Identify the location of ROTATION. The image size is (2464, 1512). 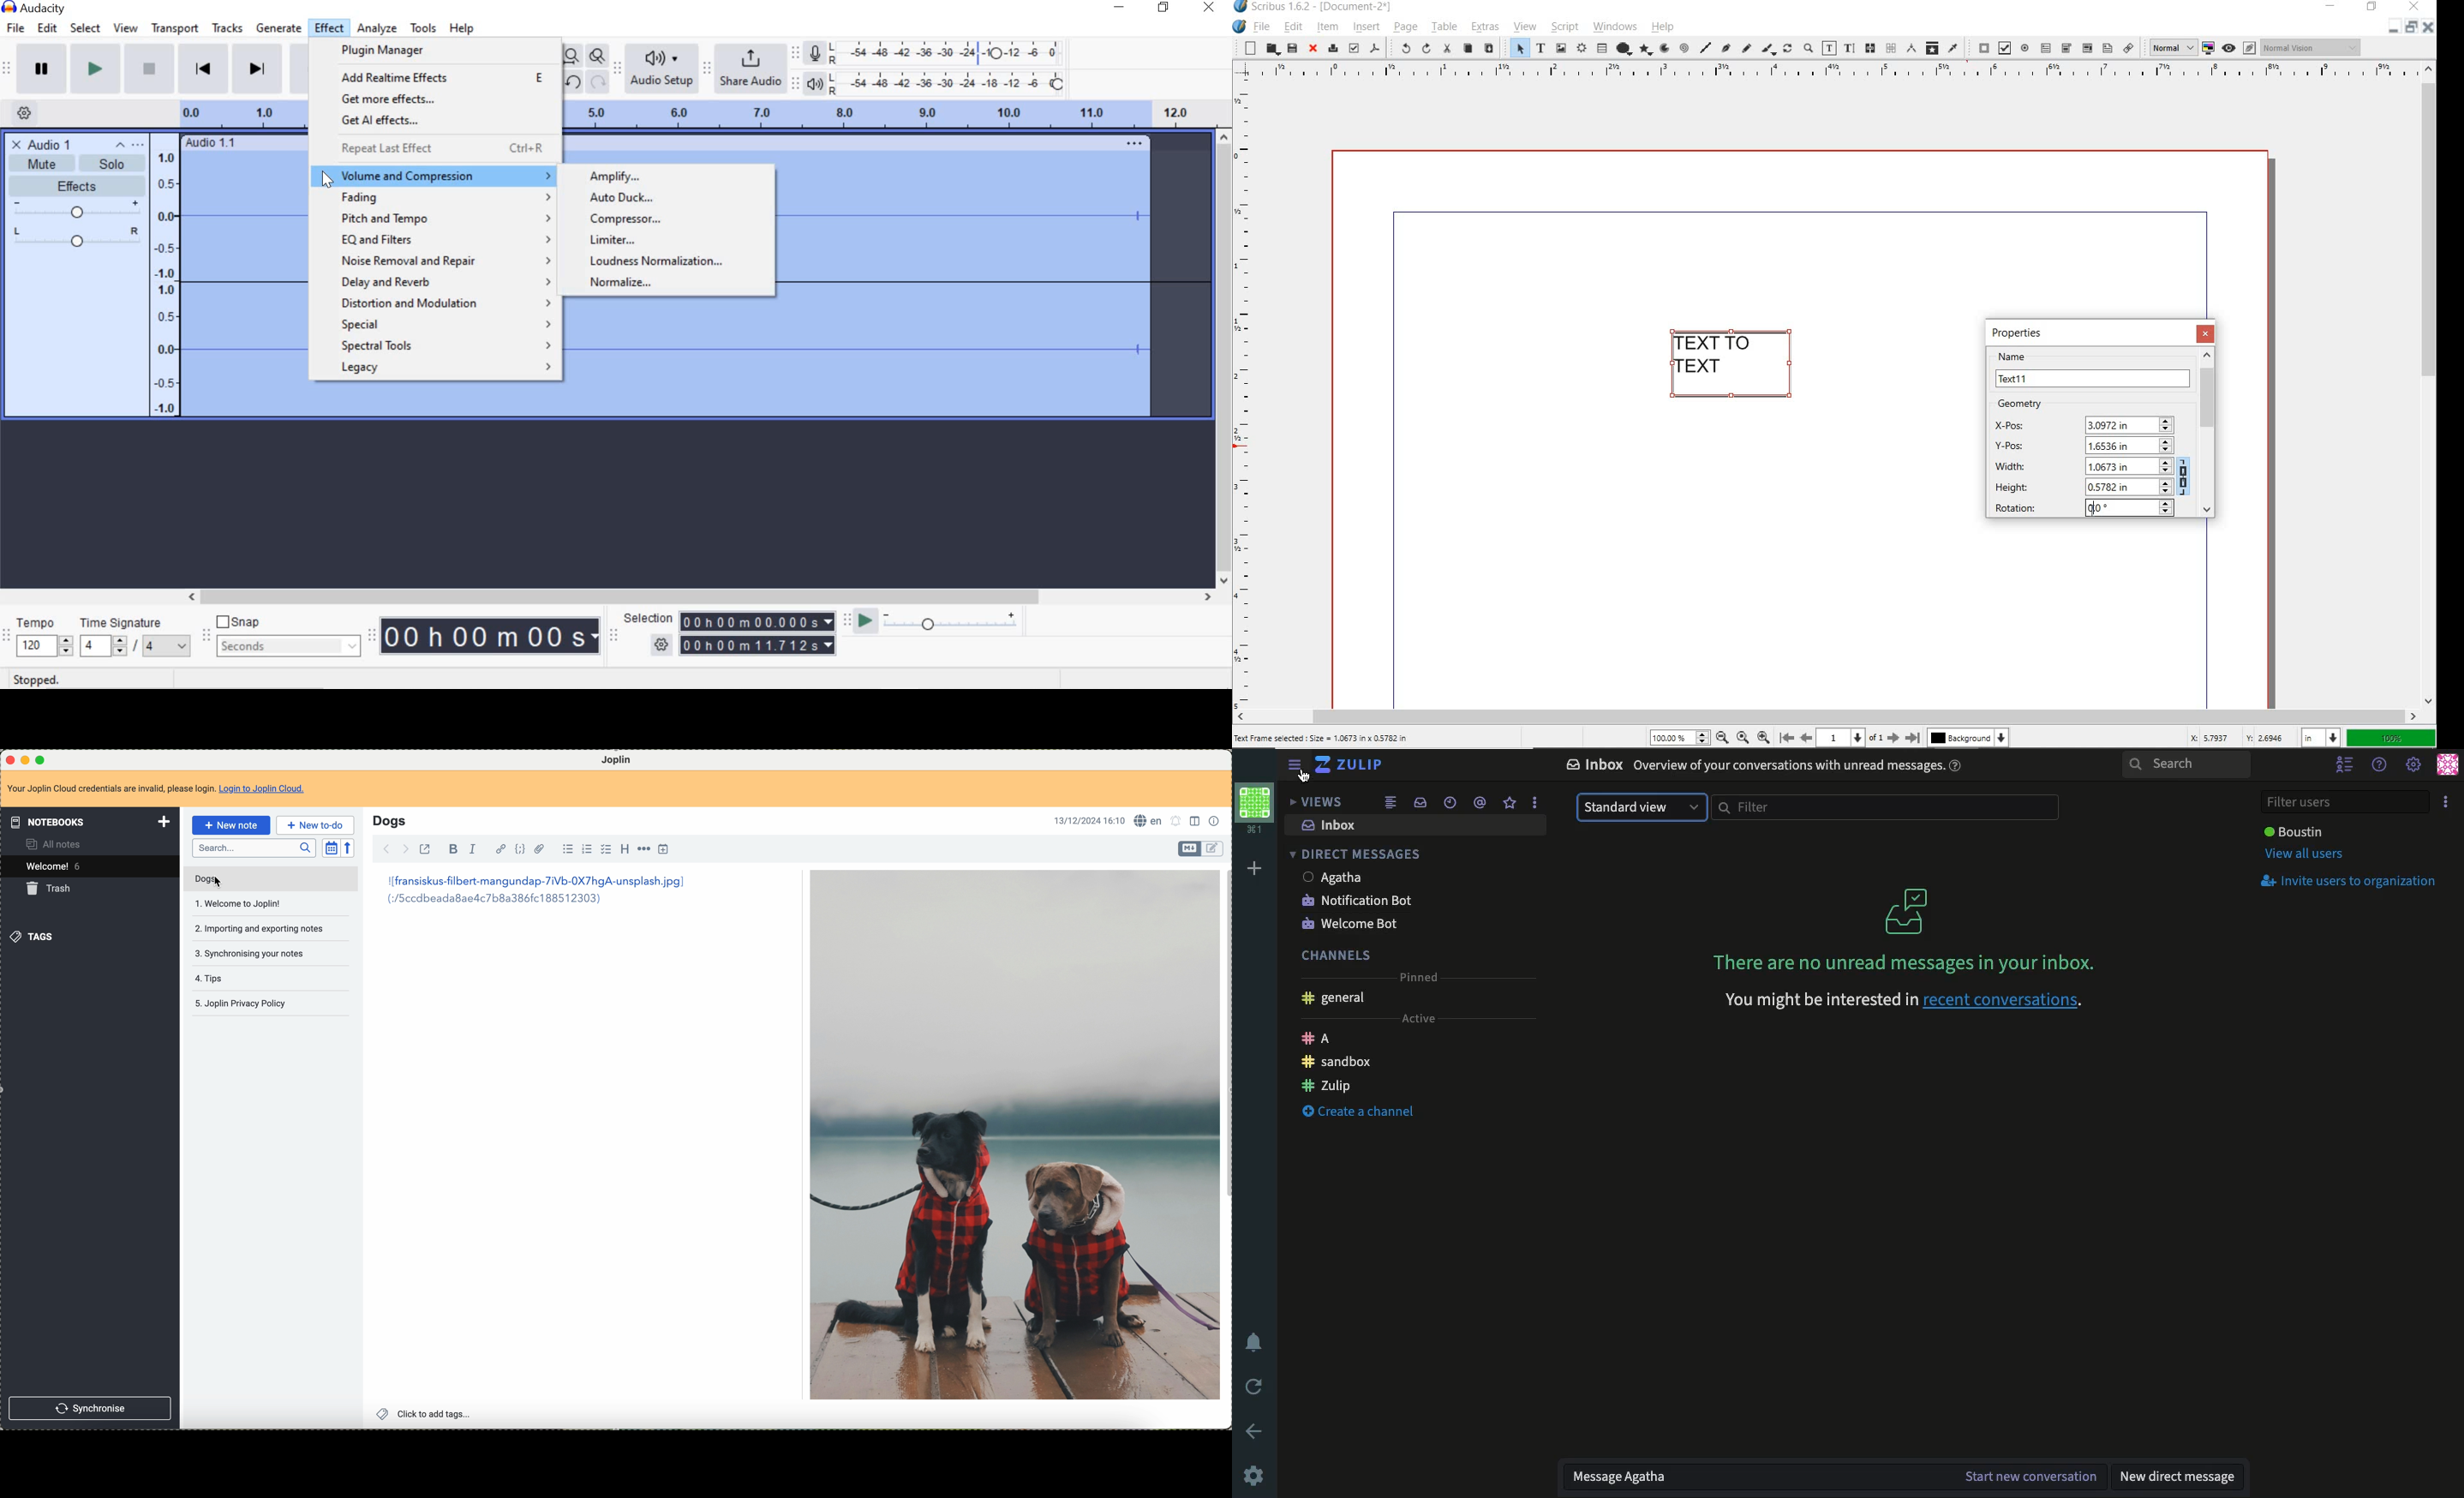
(2082, 508).